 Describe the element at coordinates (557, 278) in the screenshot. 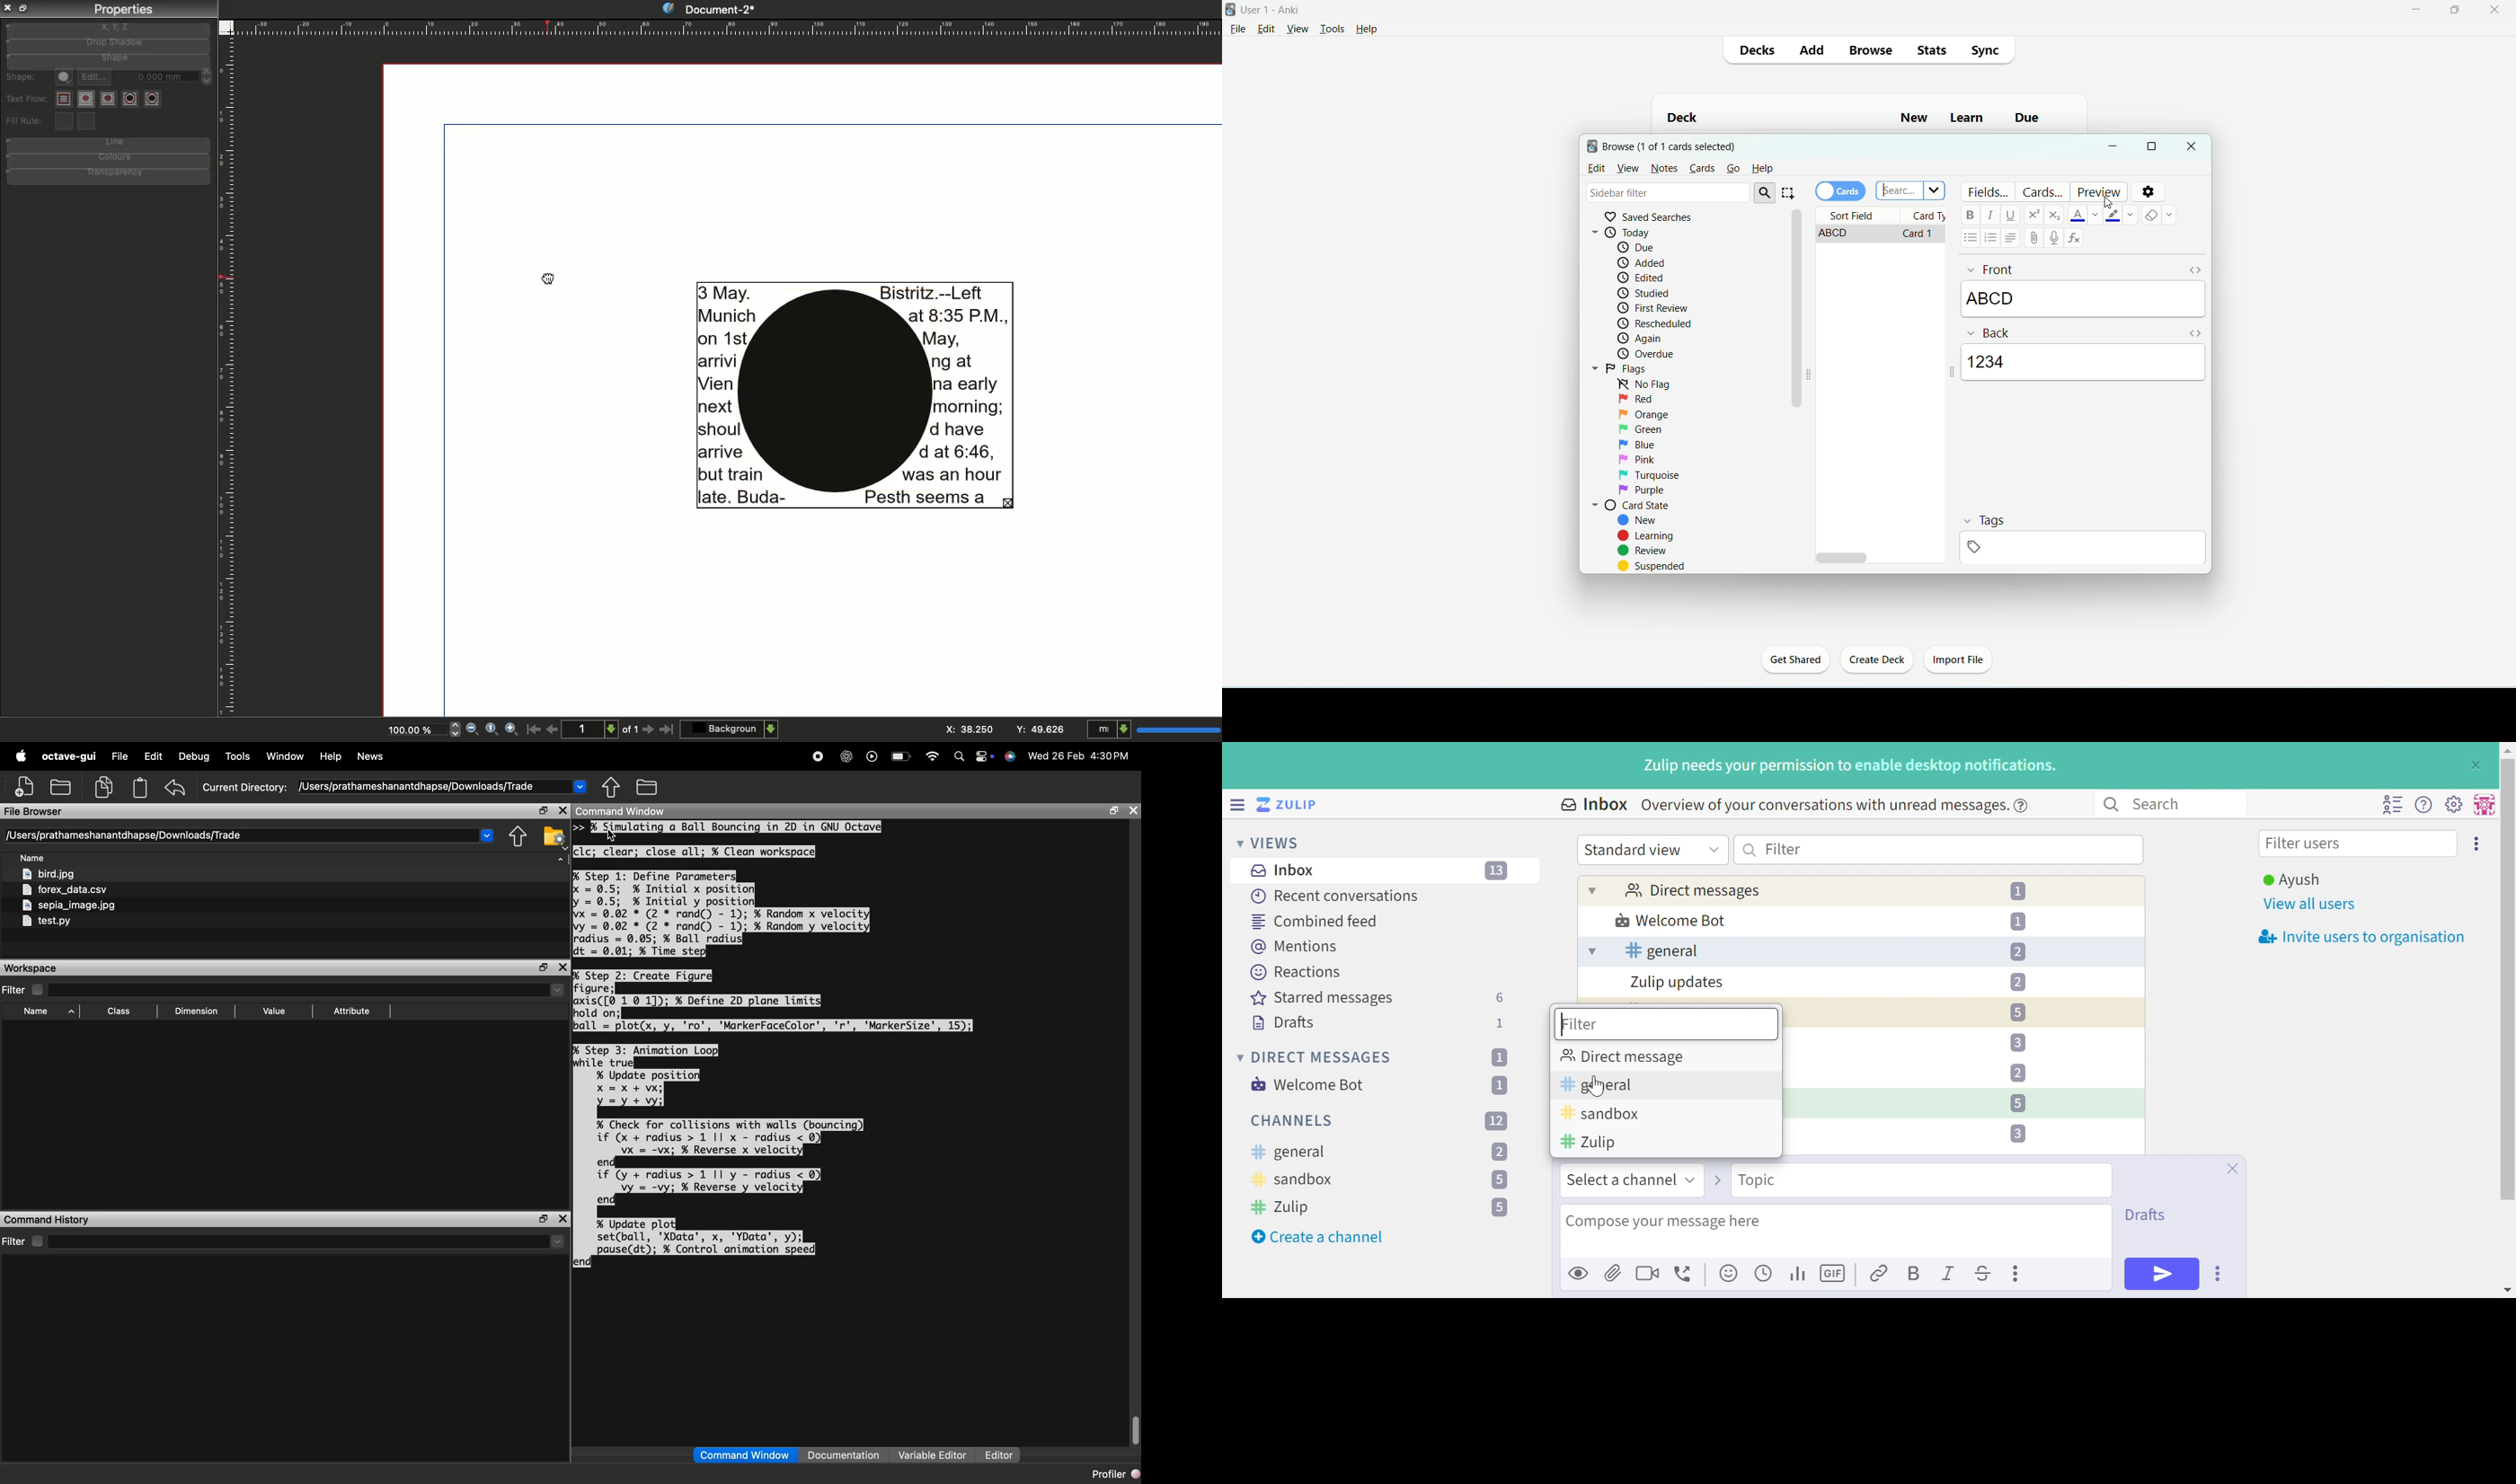

I see `Cursor` at that location.